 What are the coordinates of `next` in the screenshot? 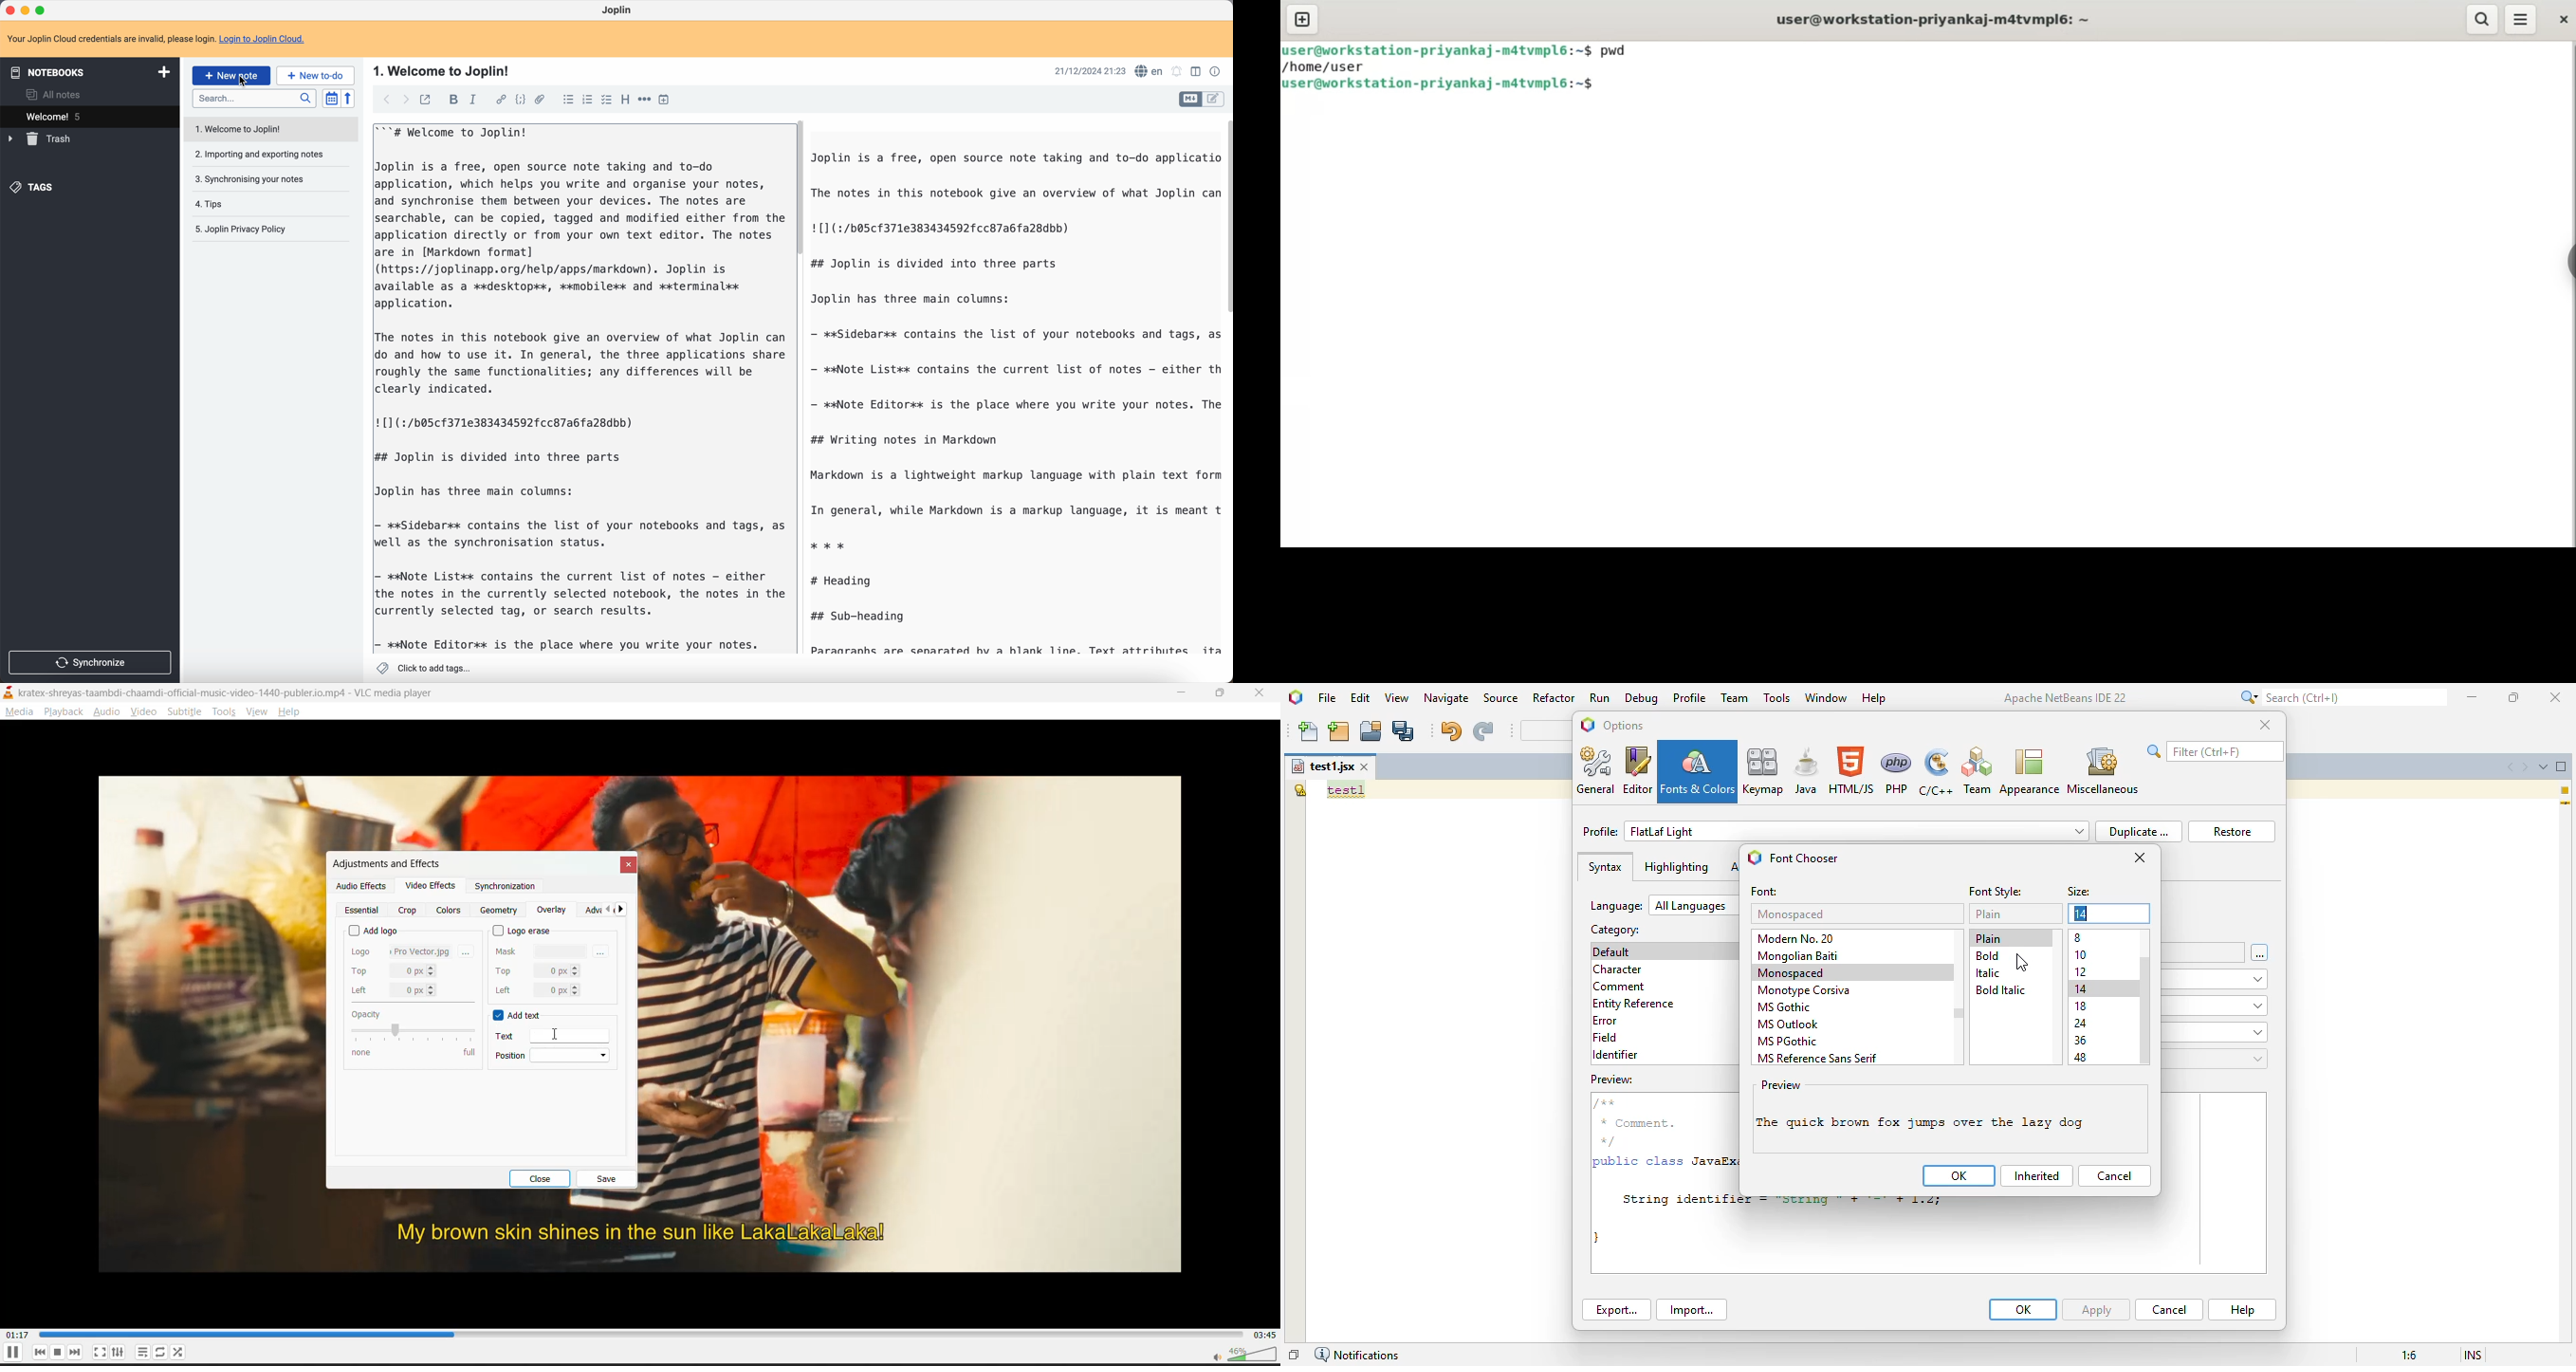 It's located at (78, 1353).